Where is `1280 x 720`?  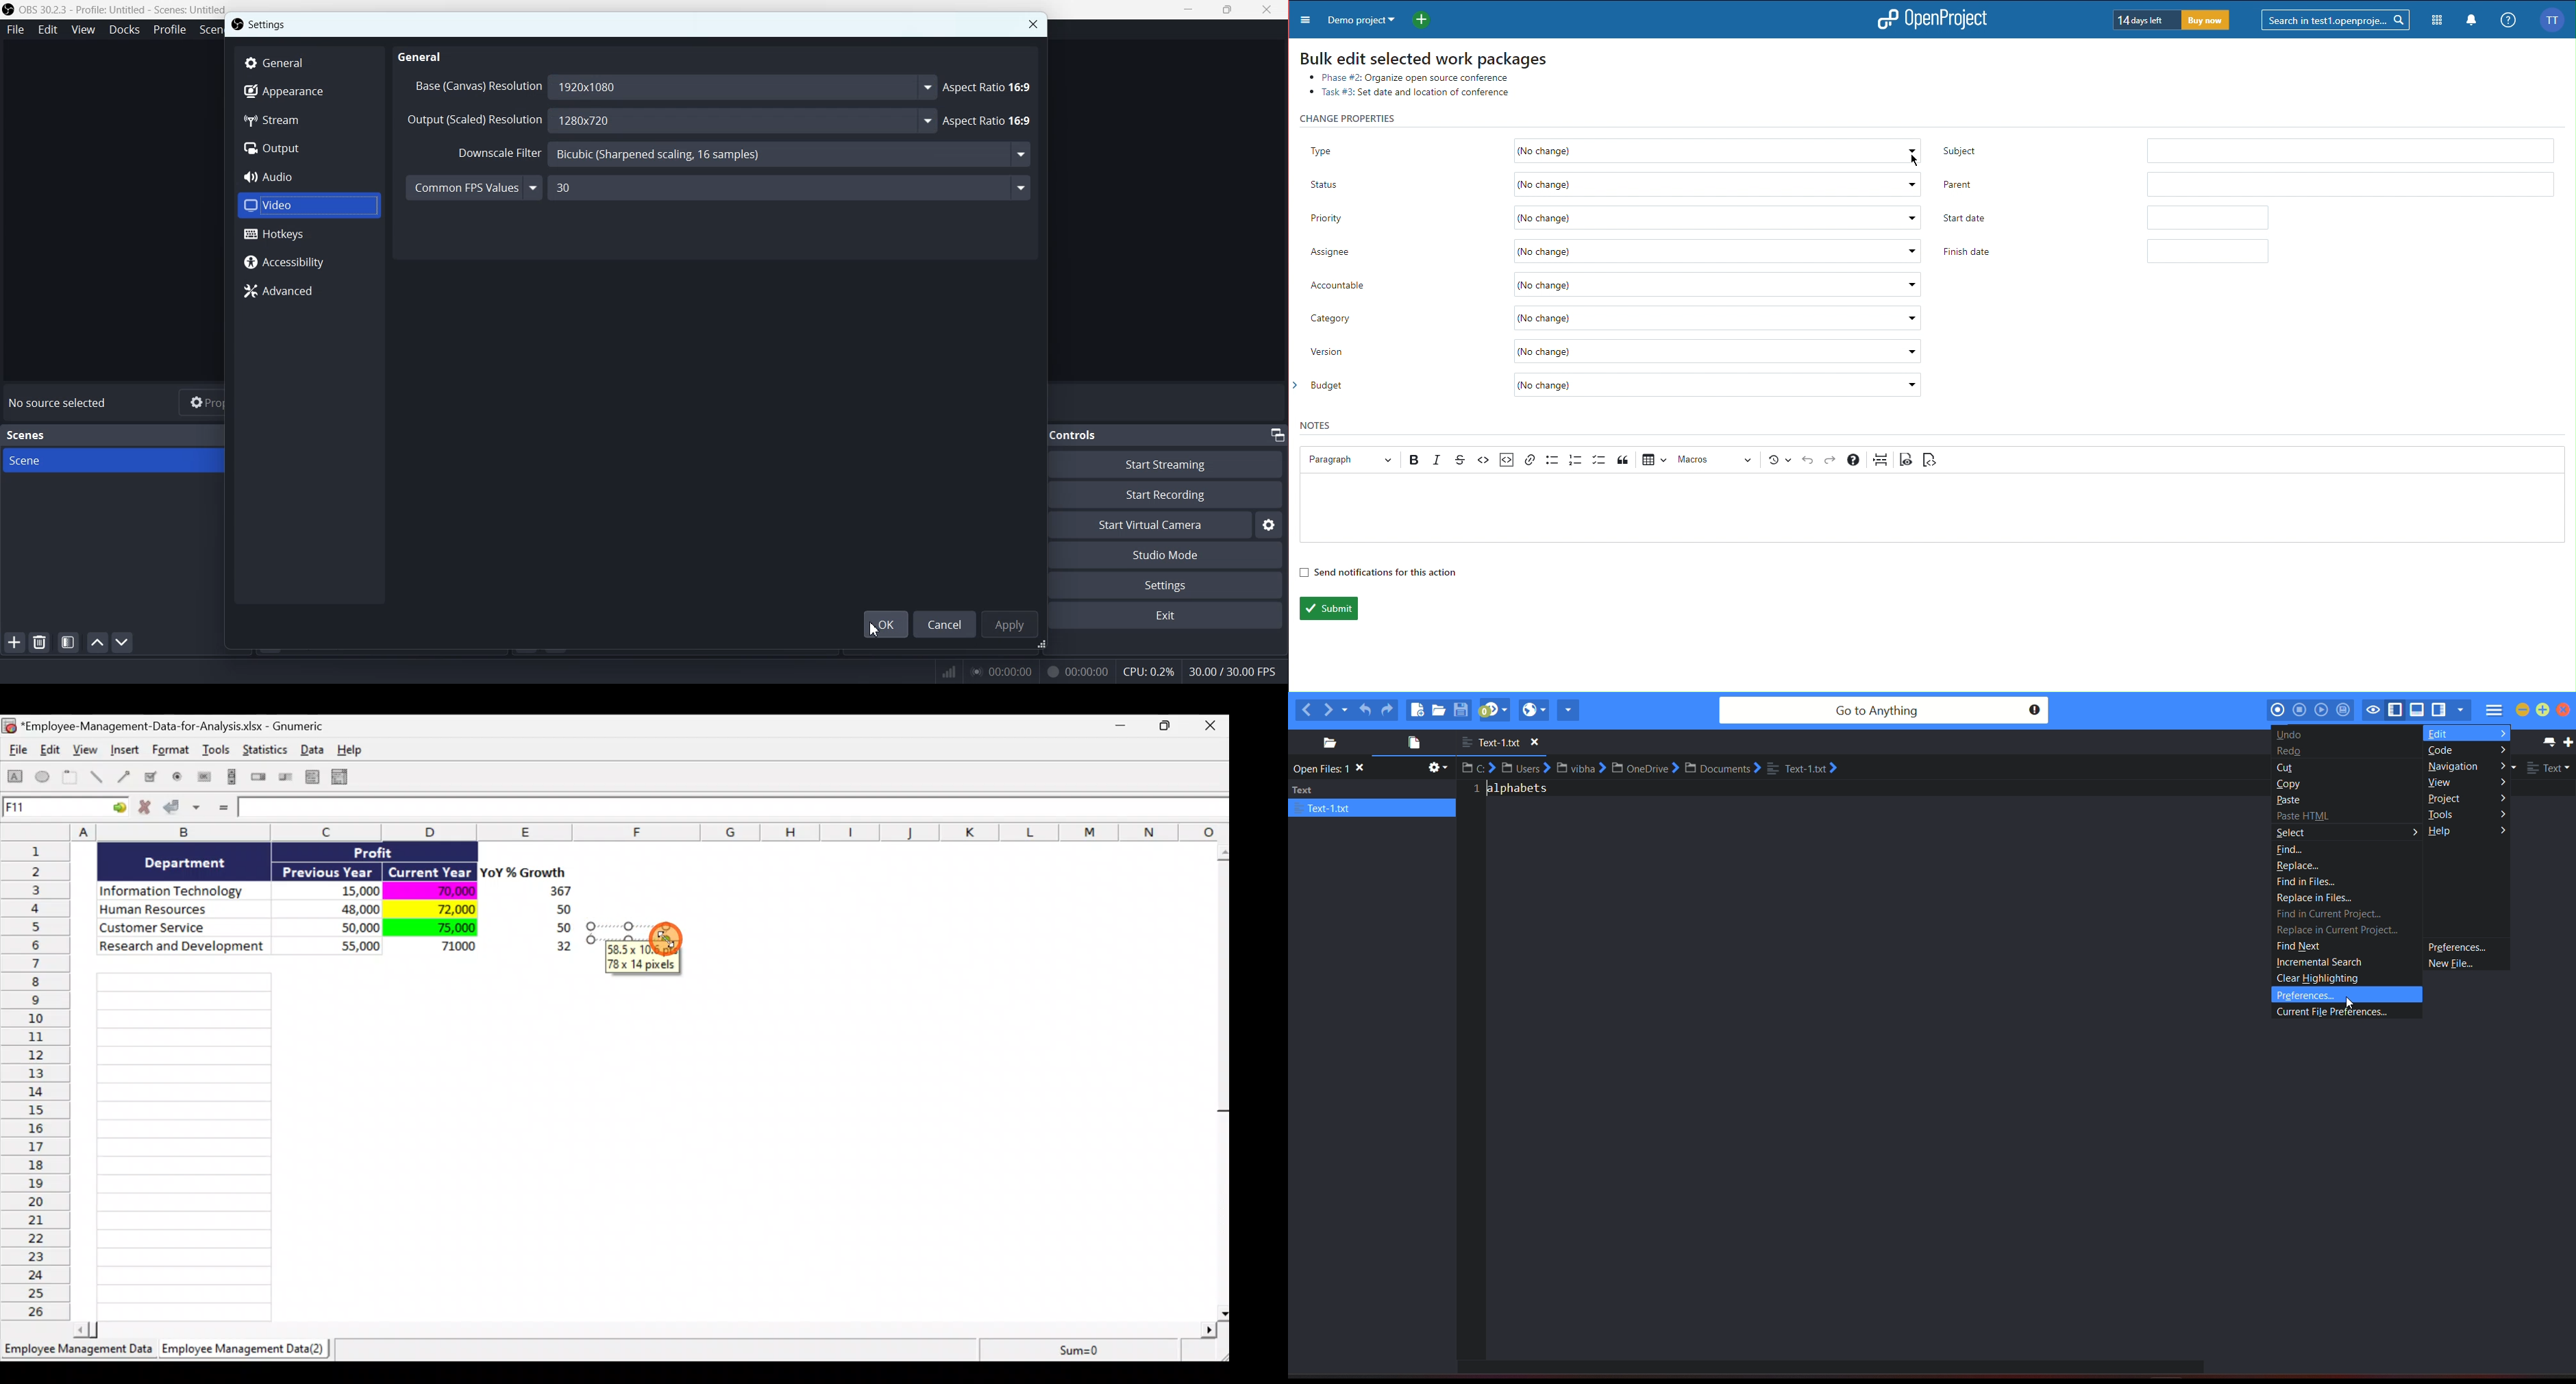 1280 x 720 is located at coordinates (747, 121).